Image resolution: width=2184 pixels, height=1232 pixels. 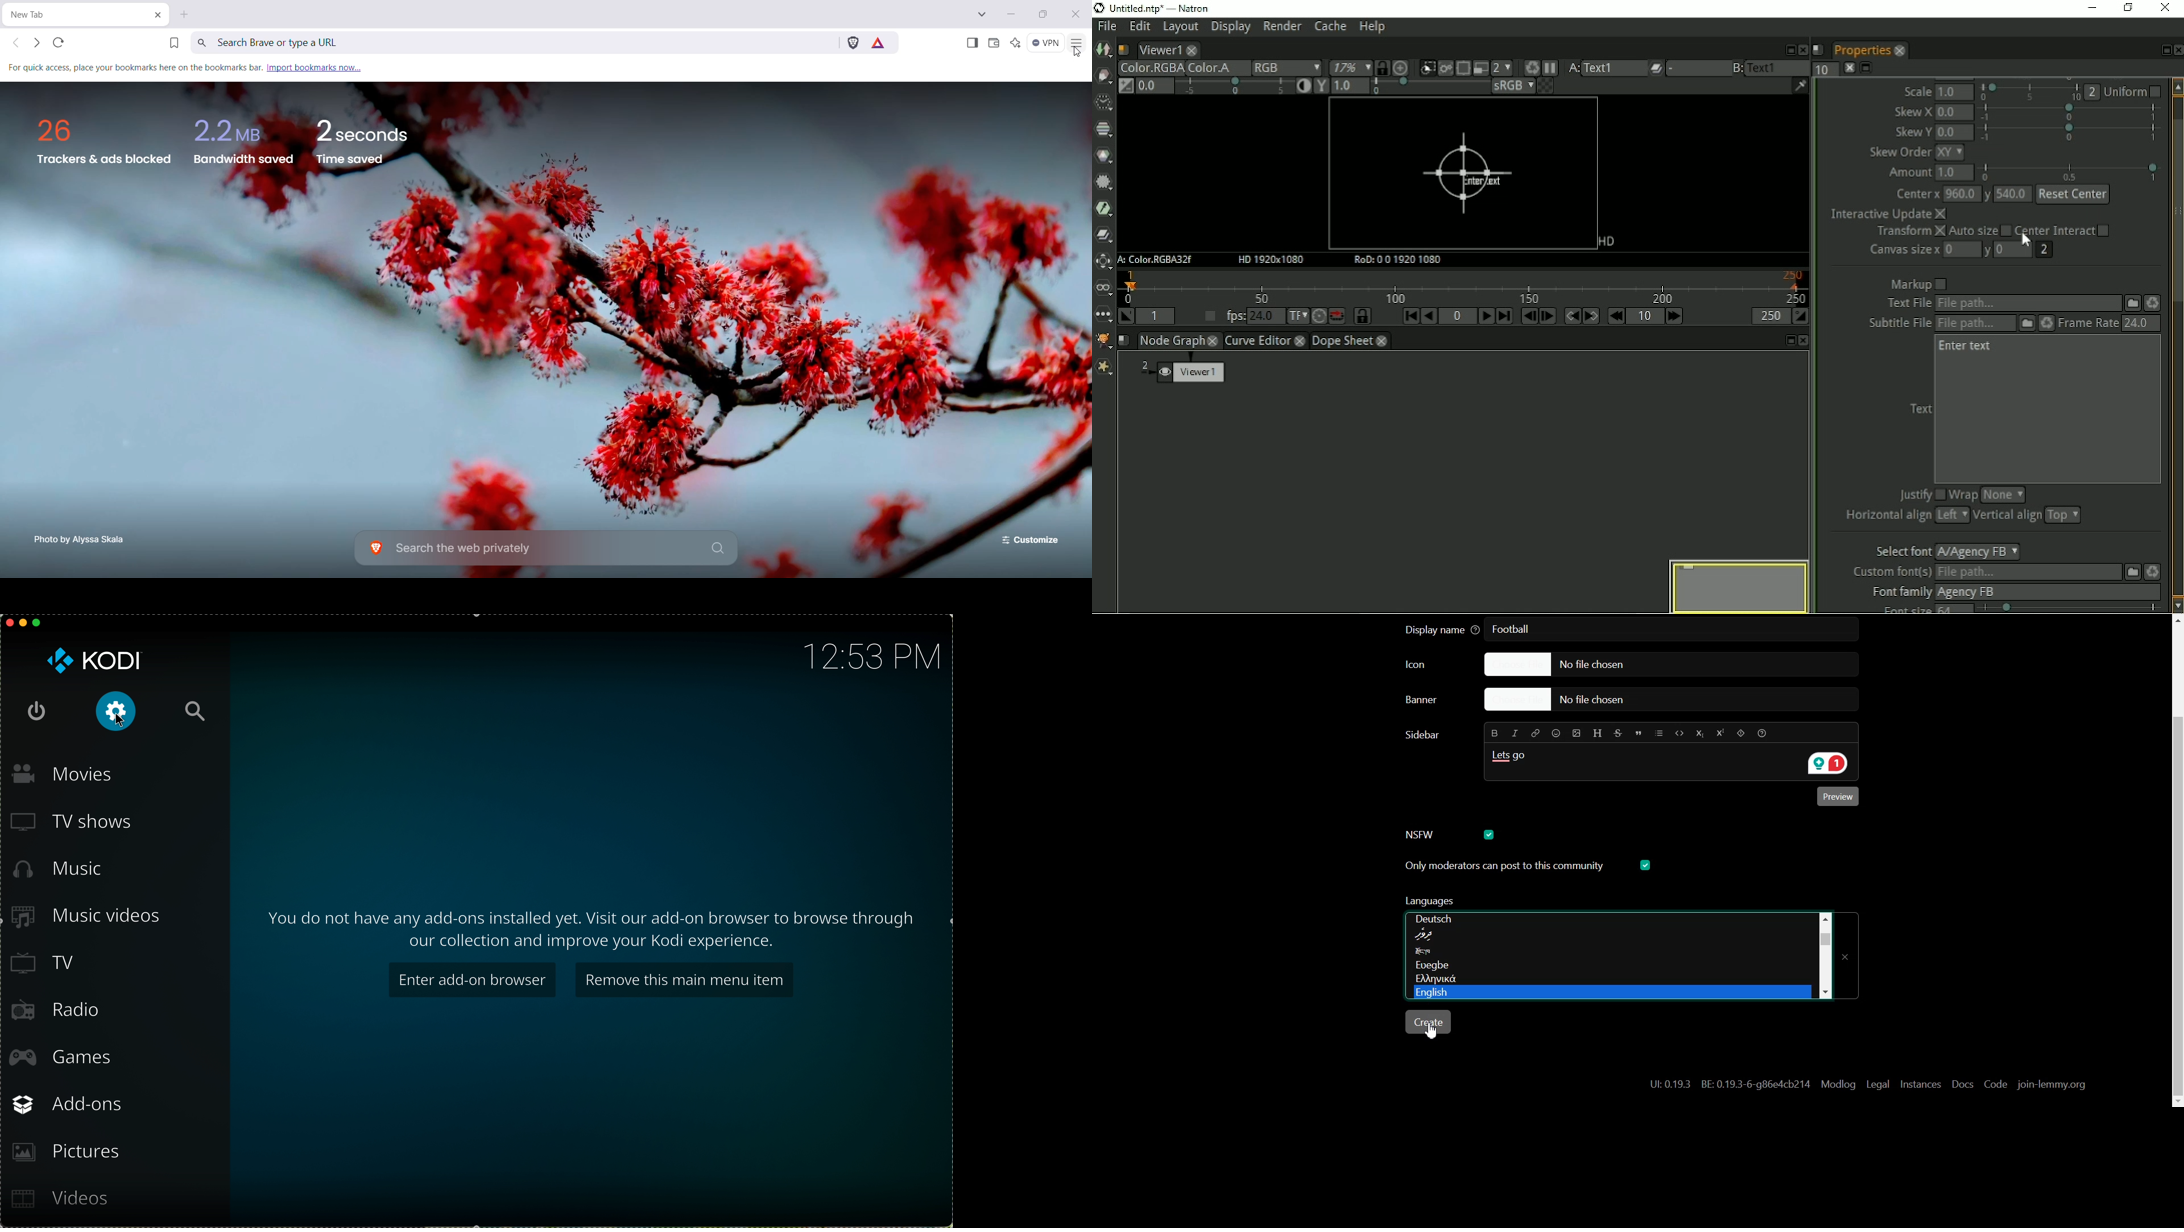 I want to click on selection bar, so click(x=1428, y=87).